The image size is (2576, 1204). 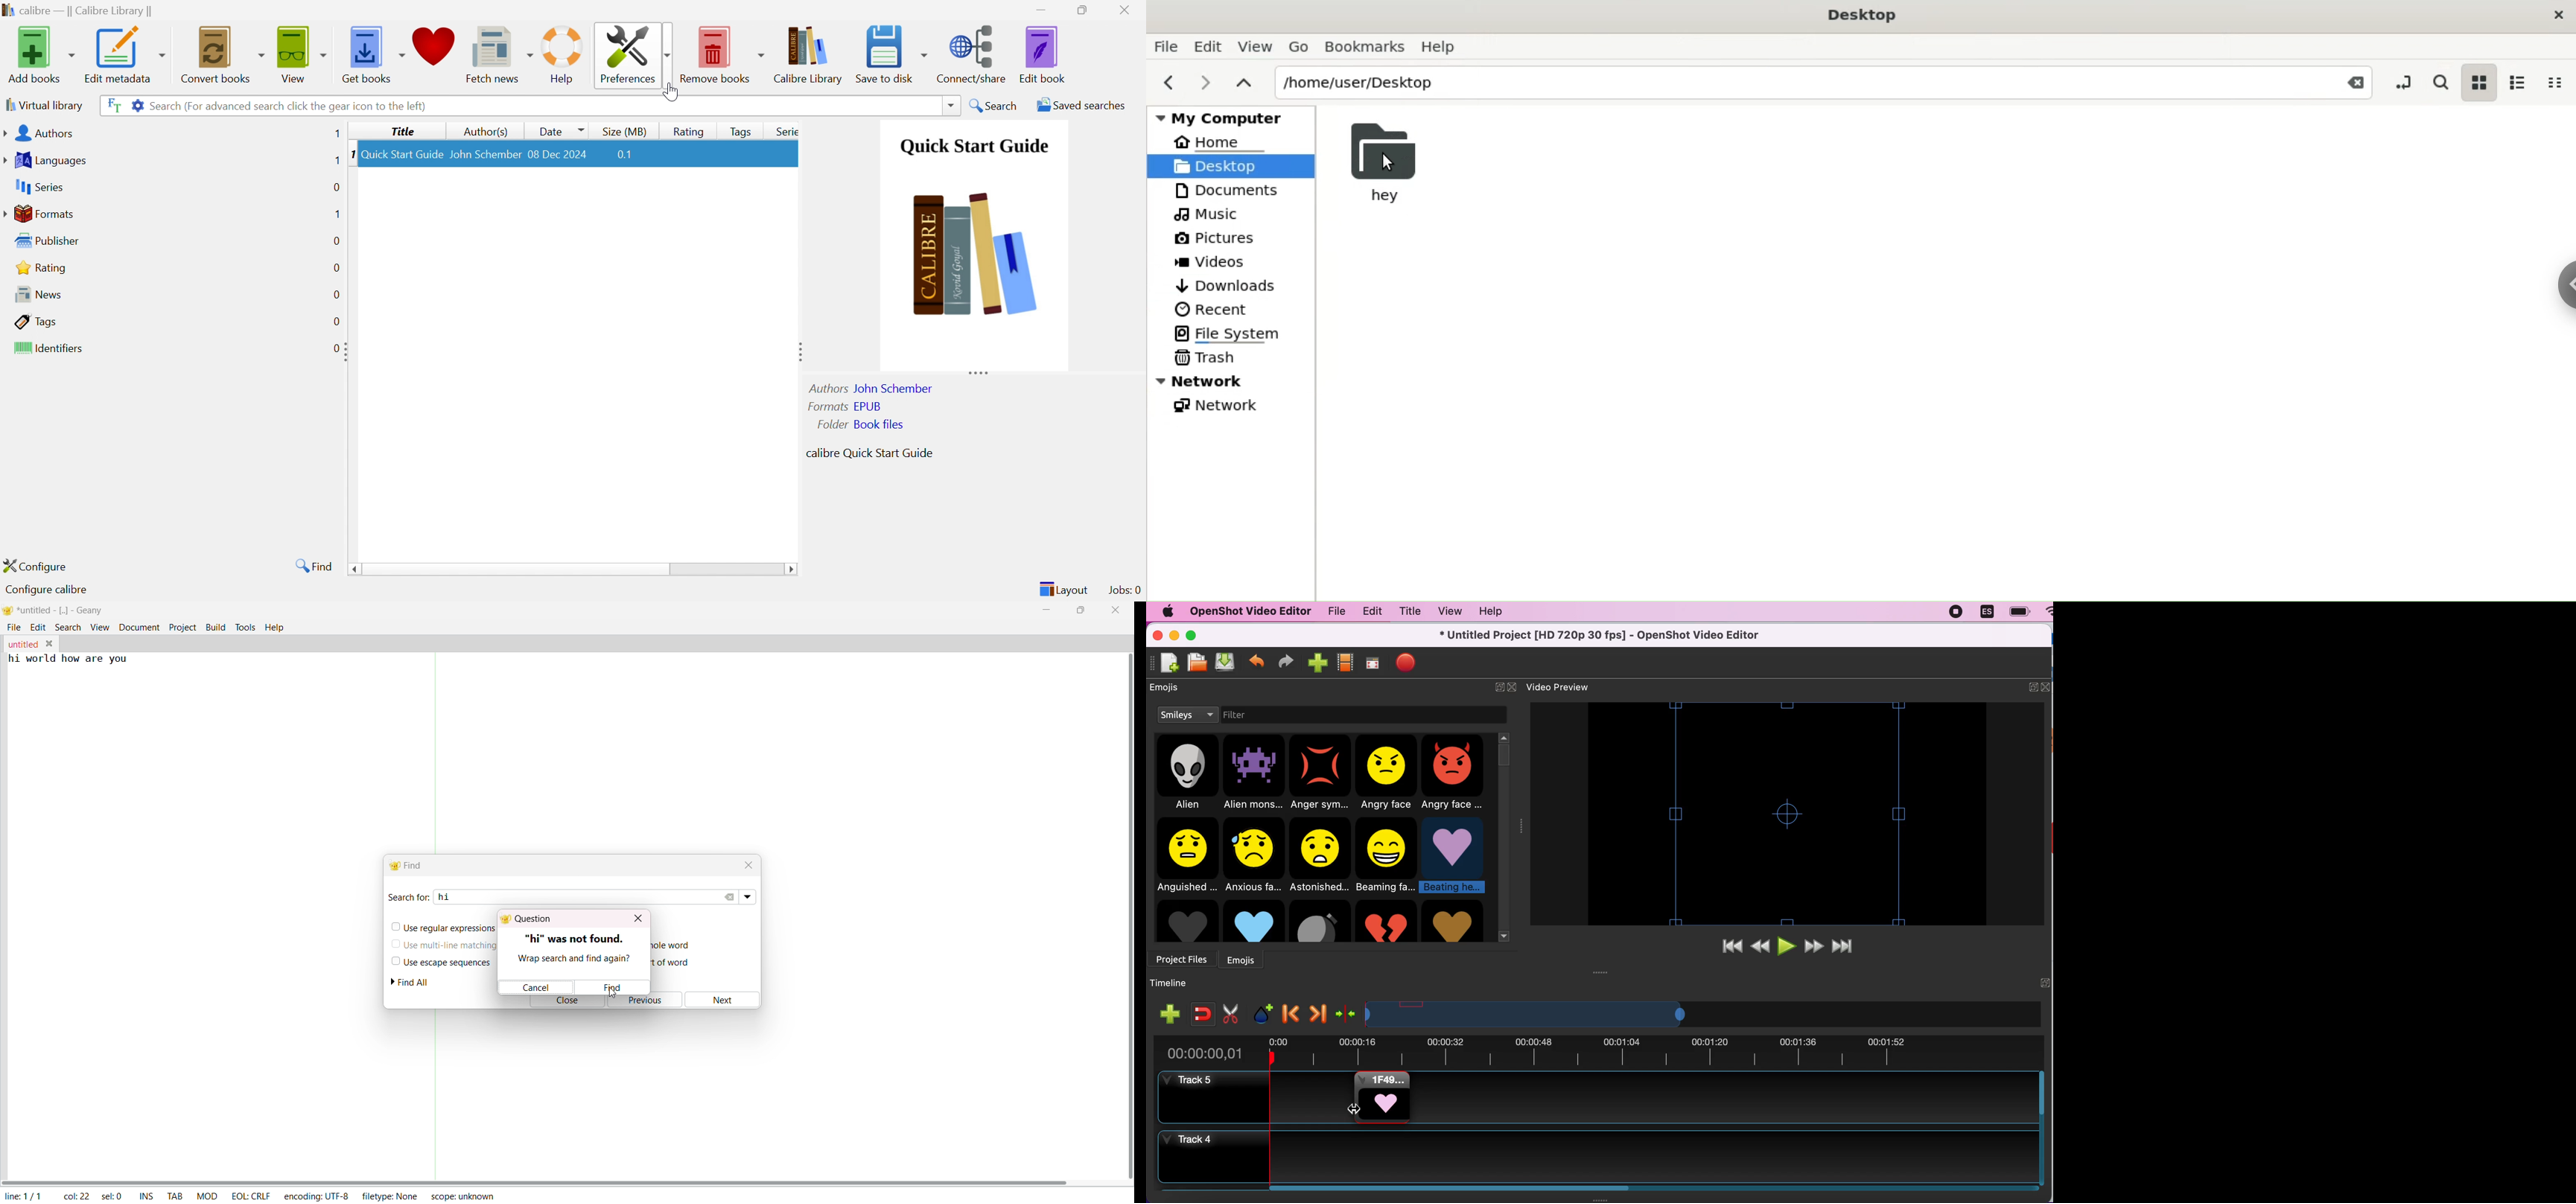 What do you see at coordinates (113, 1196) in the screenshot?
I see `sel: 0` at bounding box center [113, 1196].